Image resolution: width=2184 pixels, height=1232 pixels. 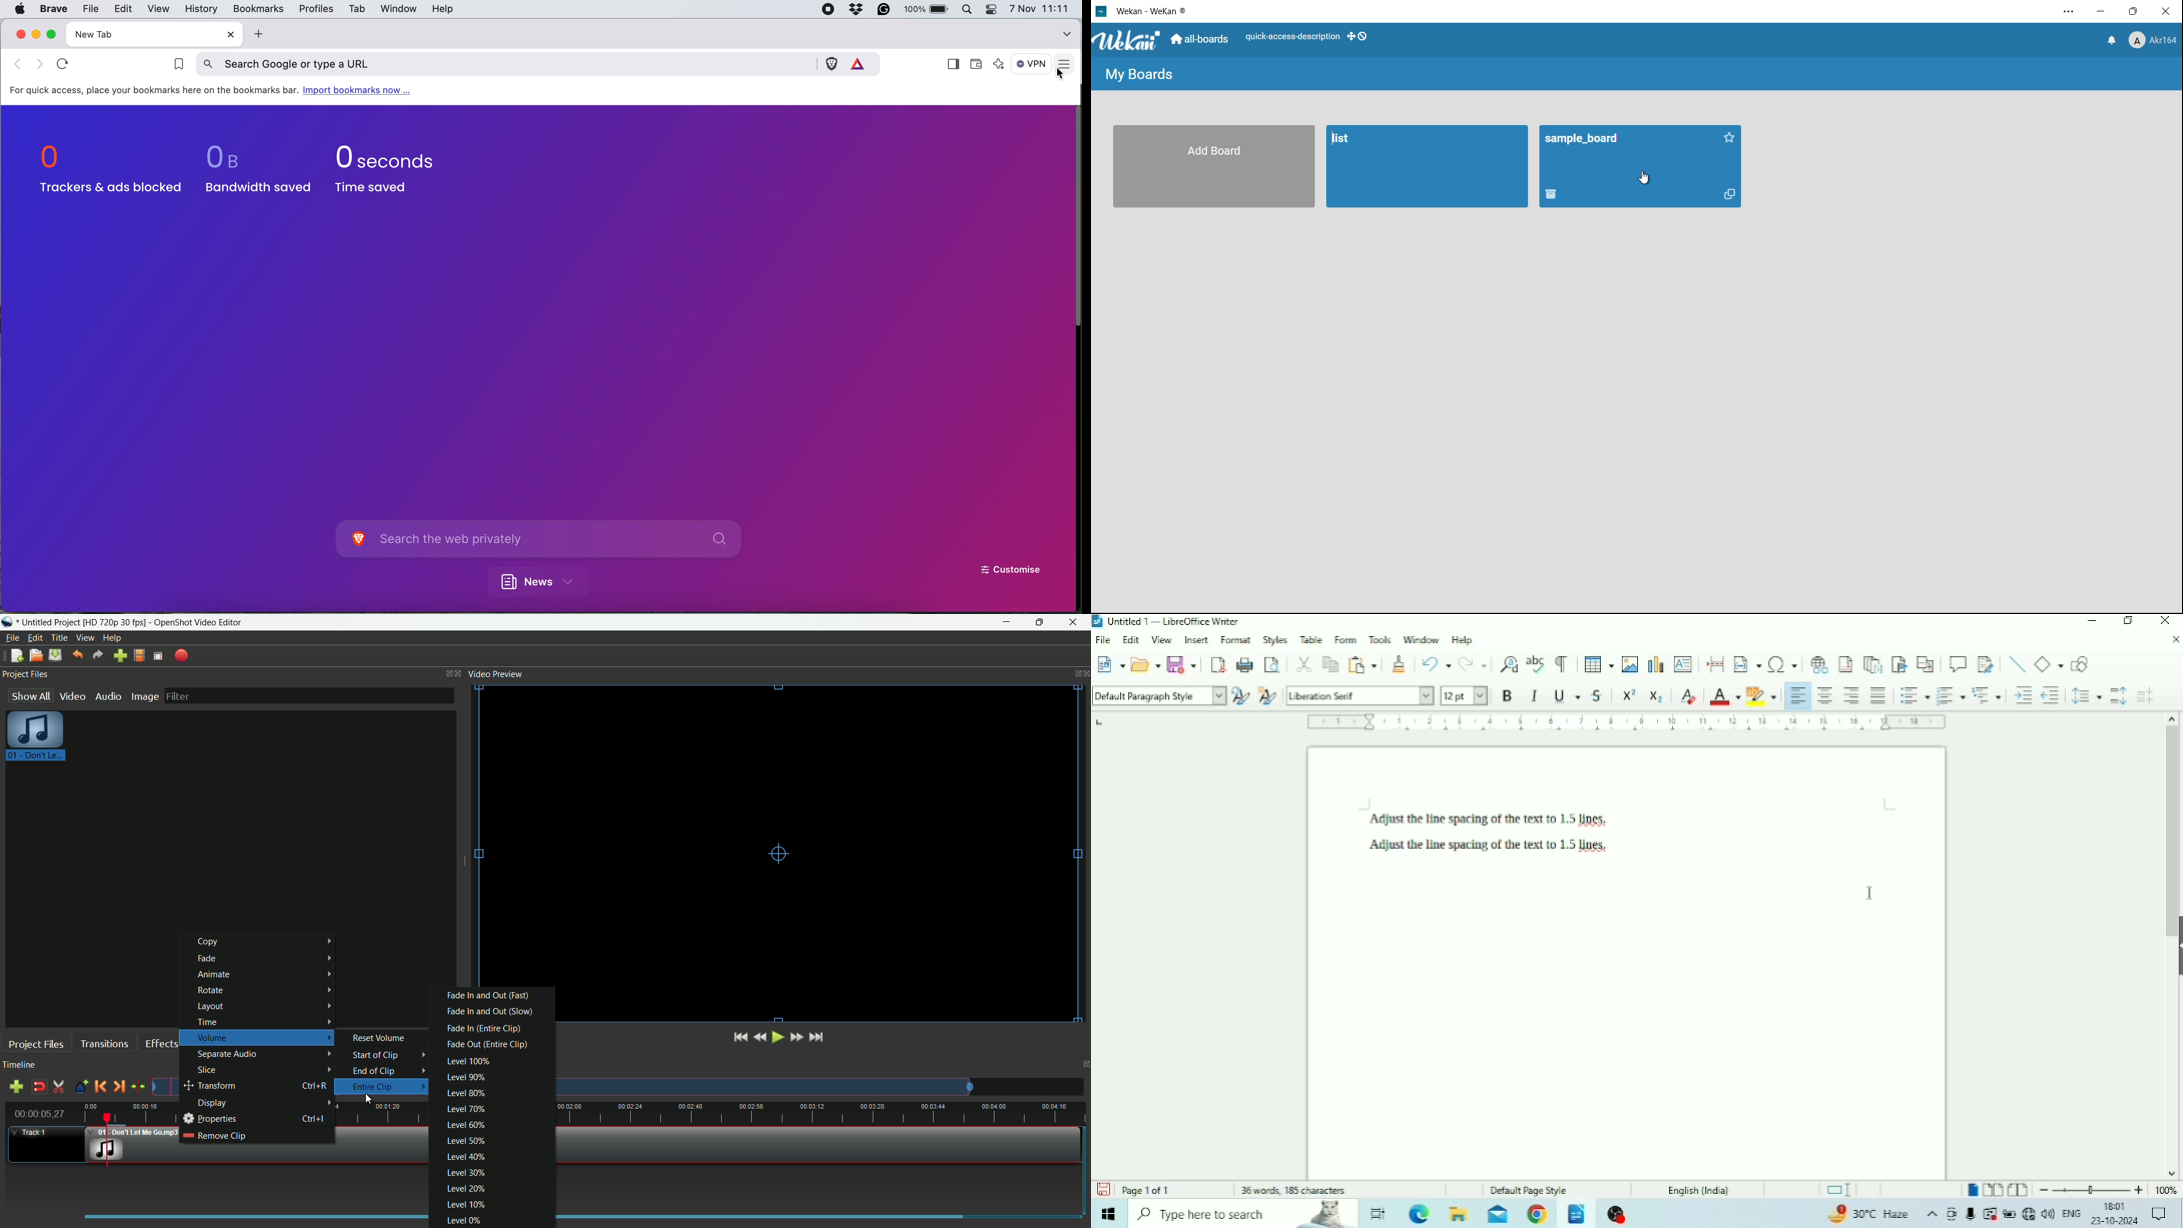 I want to click on Open, so click(x=1146, y=664).